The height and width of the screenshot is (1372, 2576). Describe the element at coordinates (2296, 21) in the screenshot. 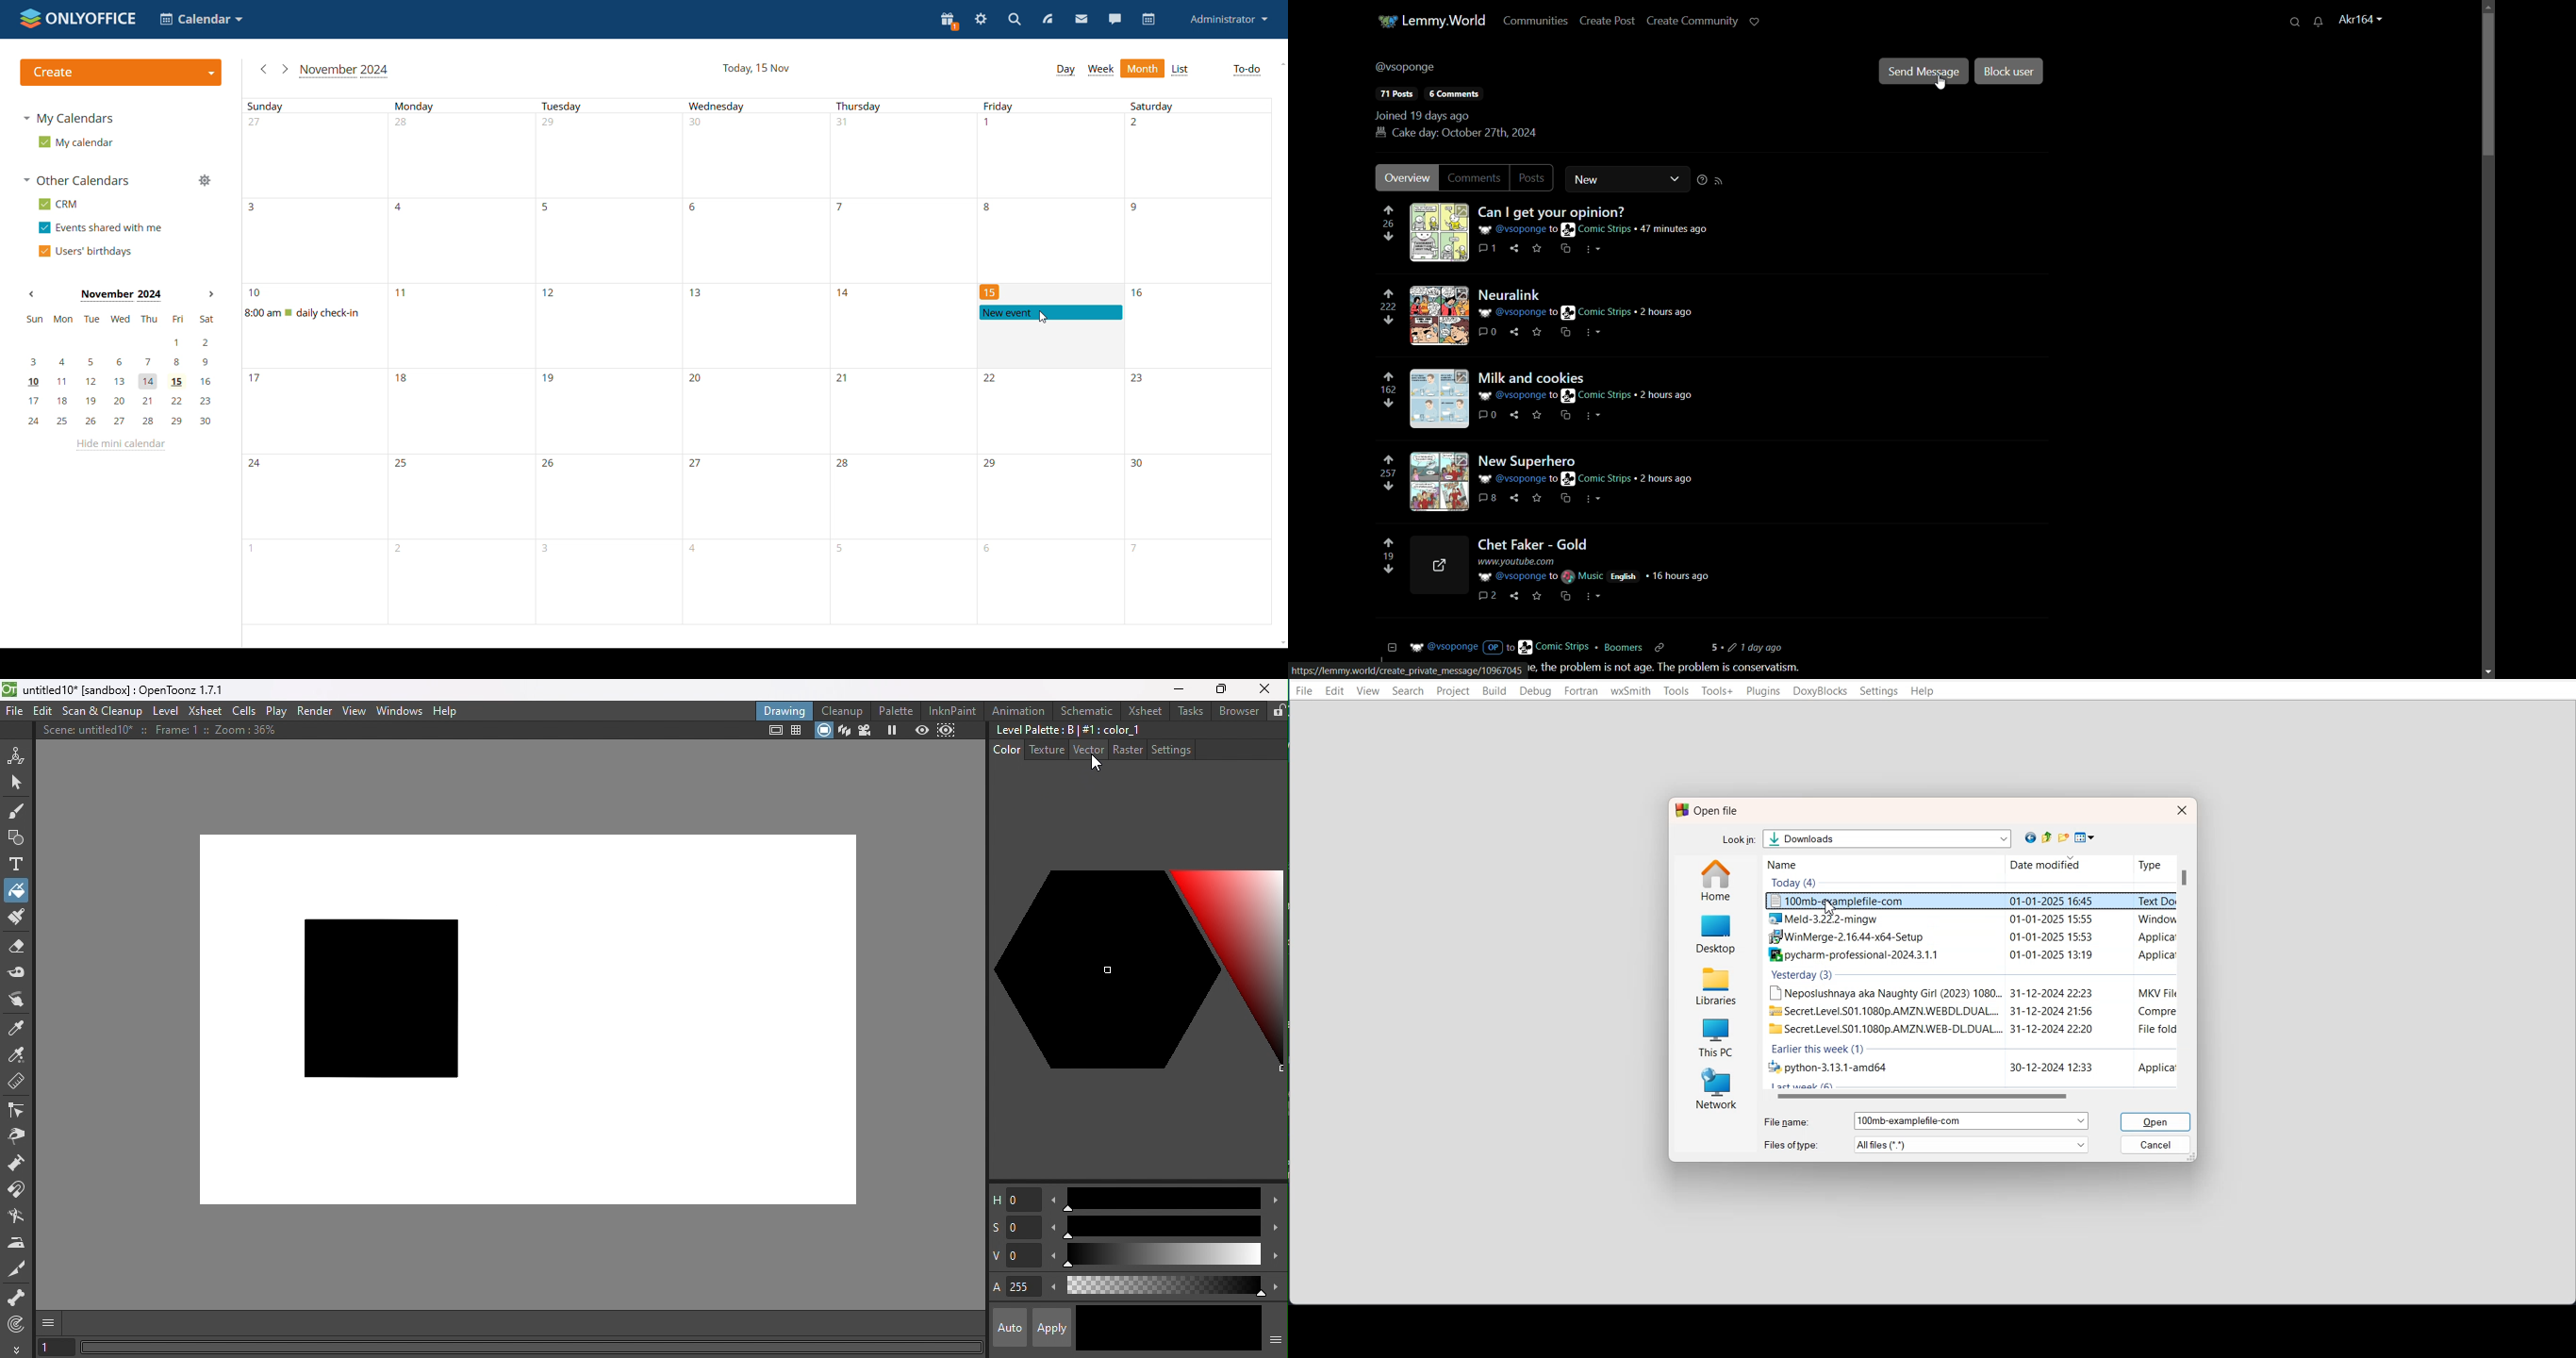

I see `search` at that location.